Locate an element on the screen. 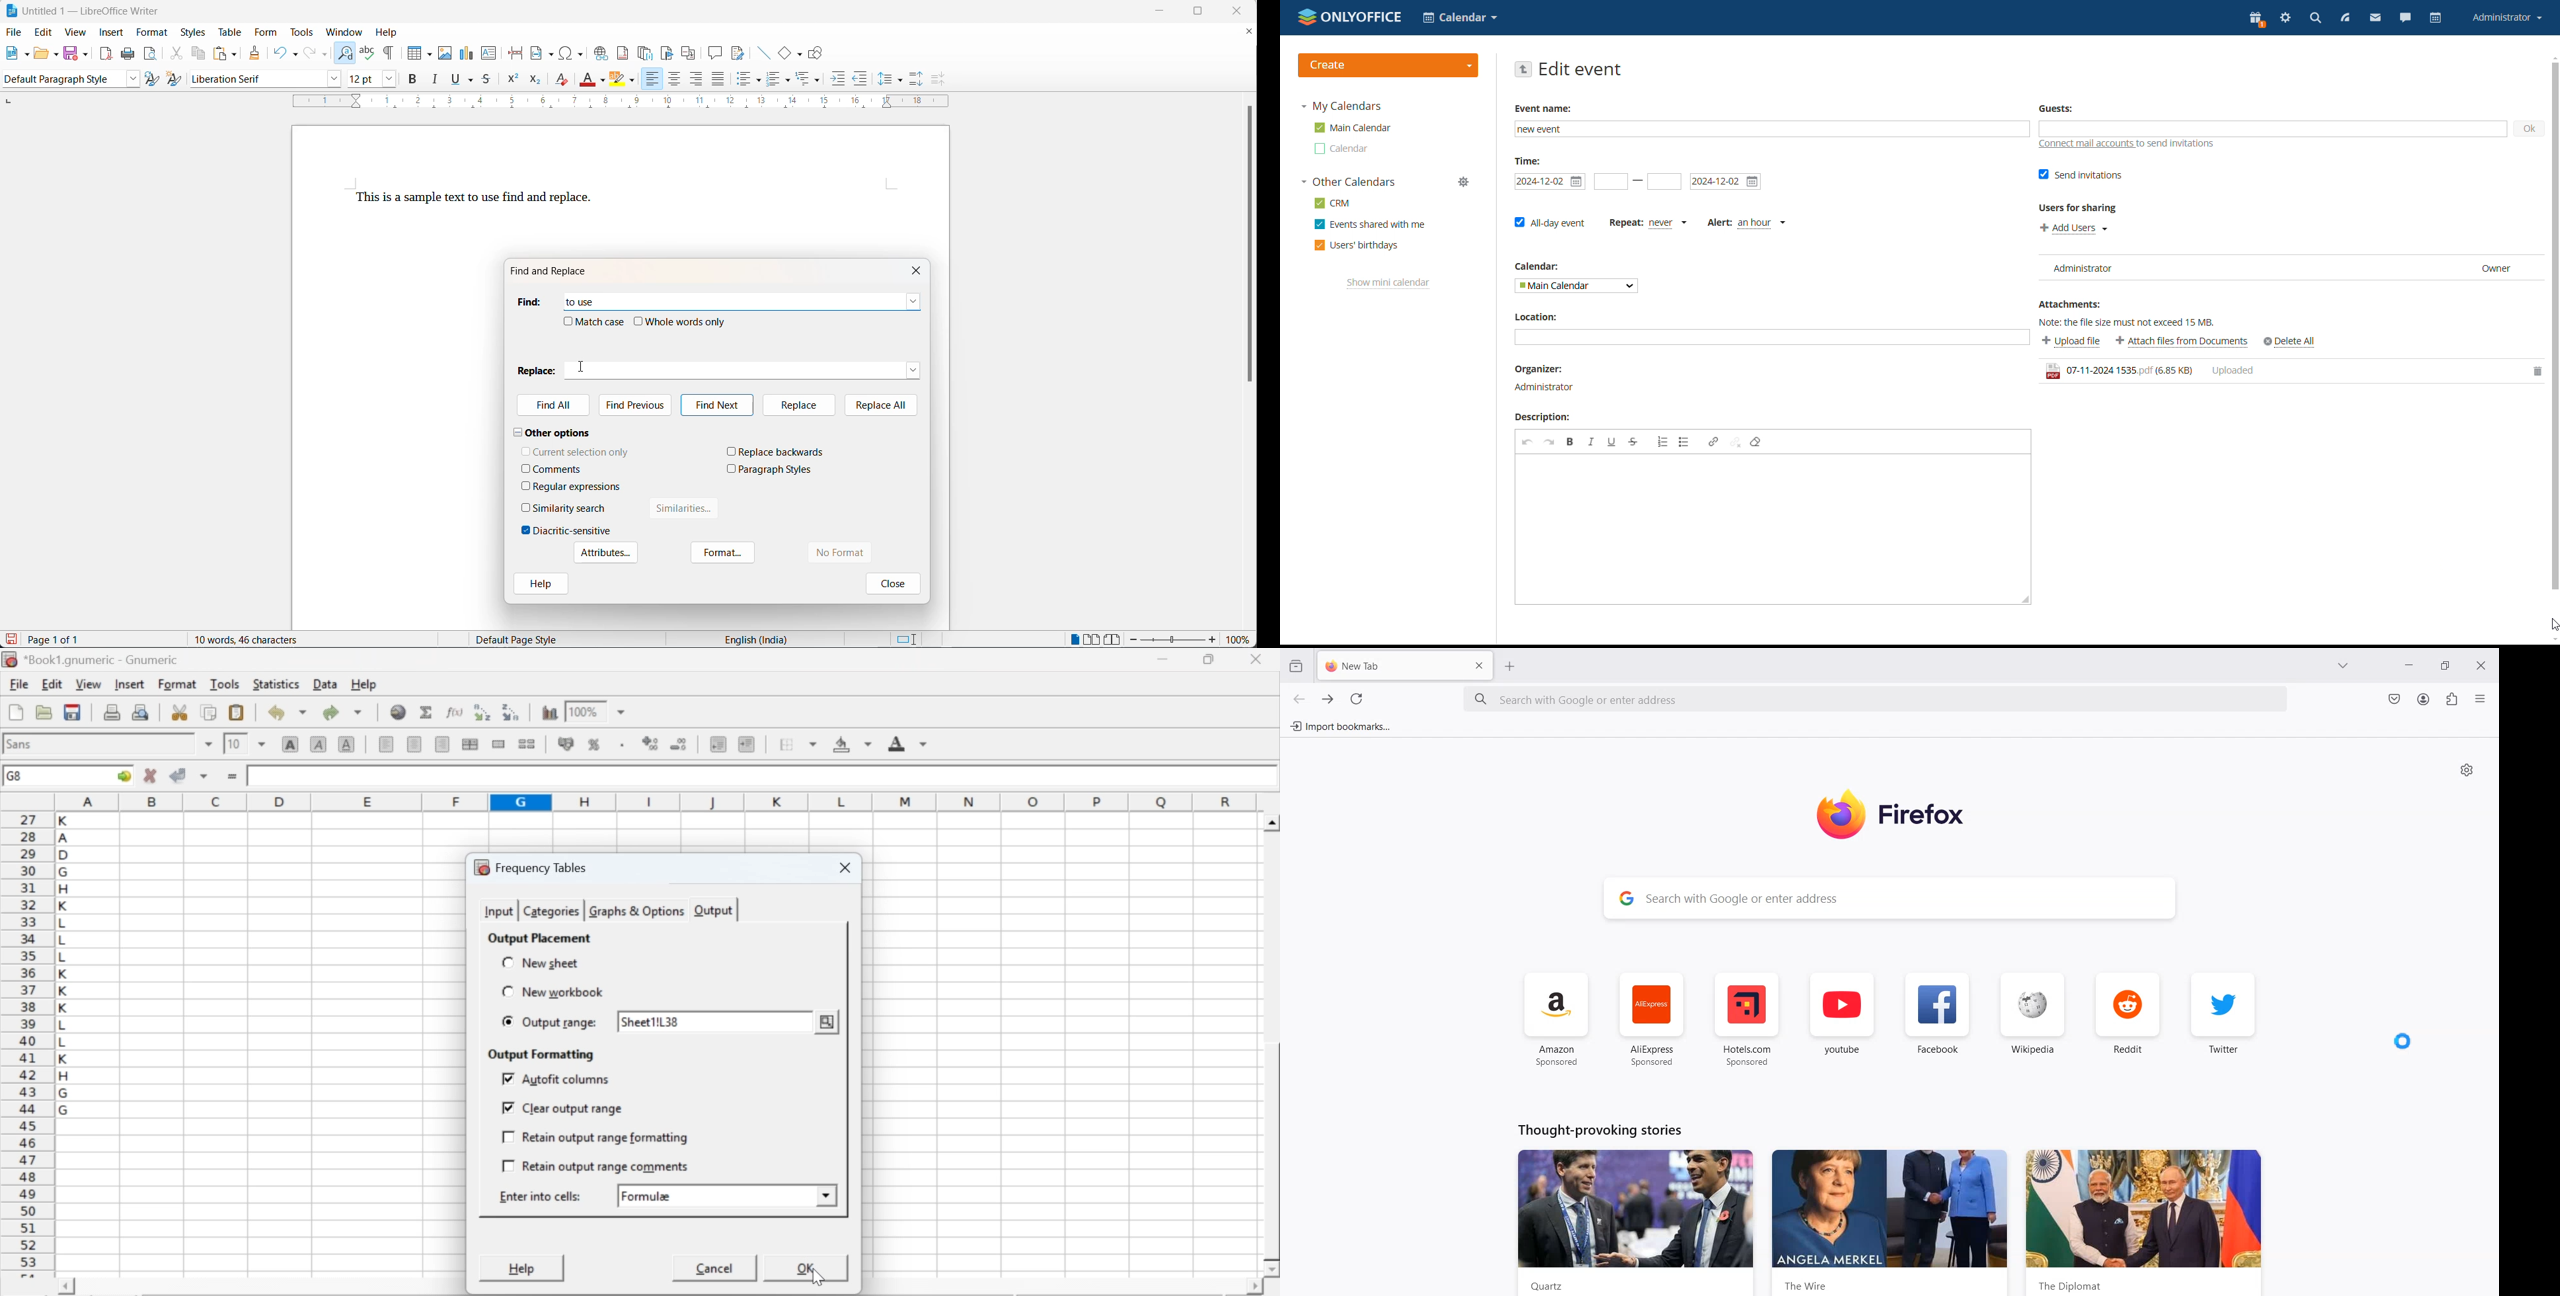 Image resolution: width=2576 pixels, height=1316 pixels. insert cross-reference is located at coordinates (689, 53).